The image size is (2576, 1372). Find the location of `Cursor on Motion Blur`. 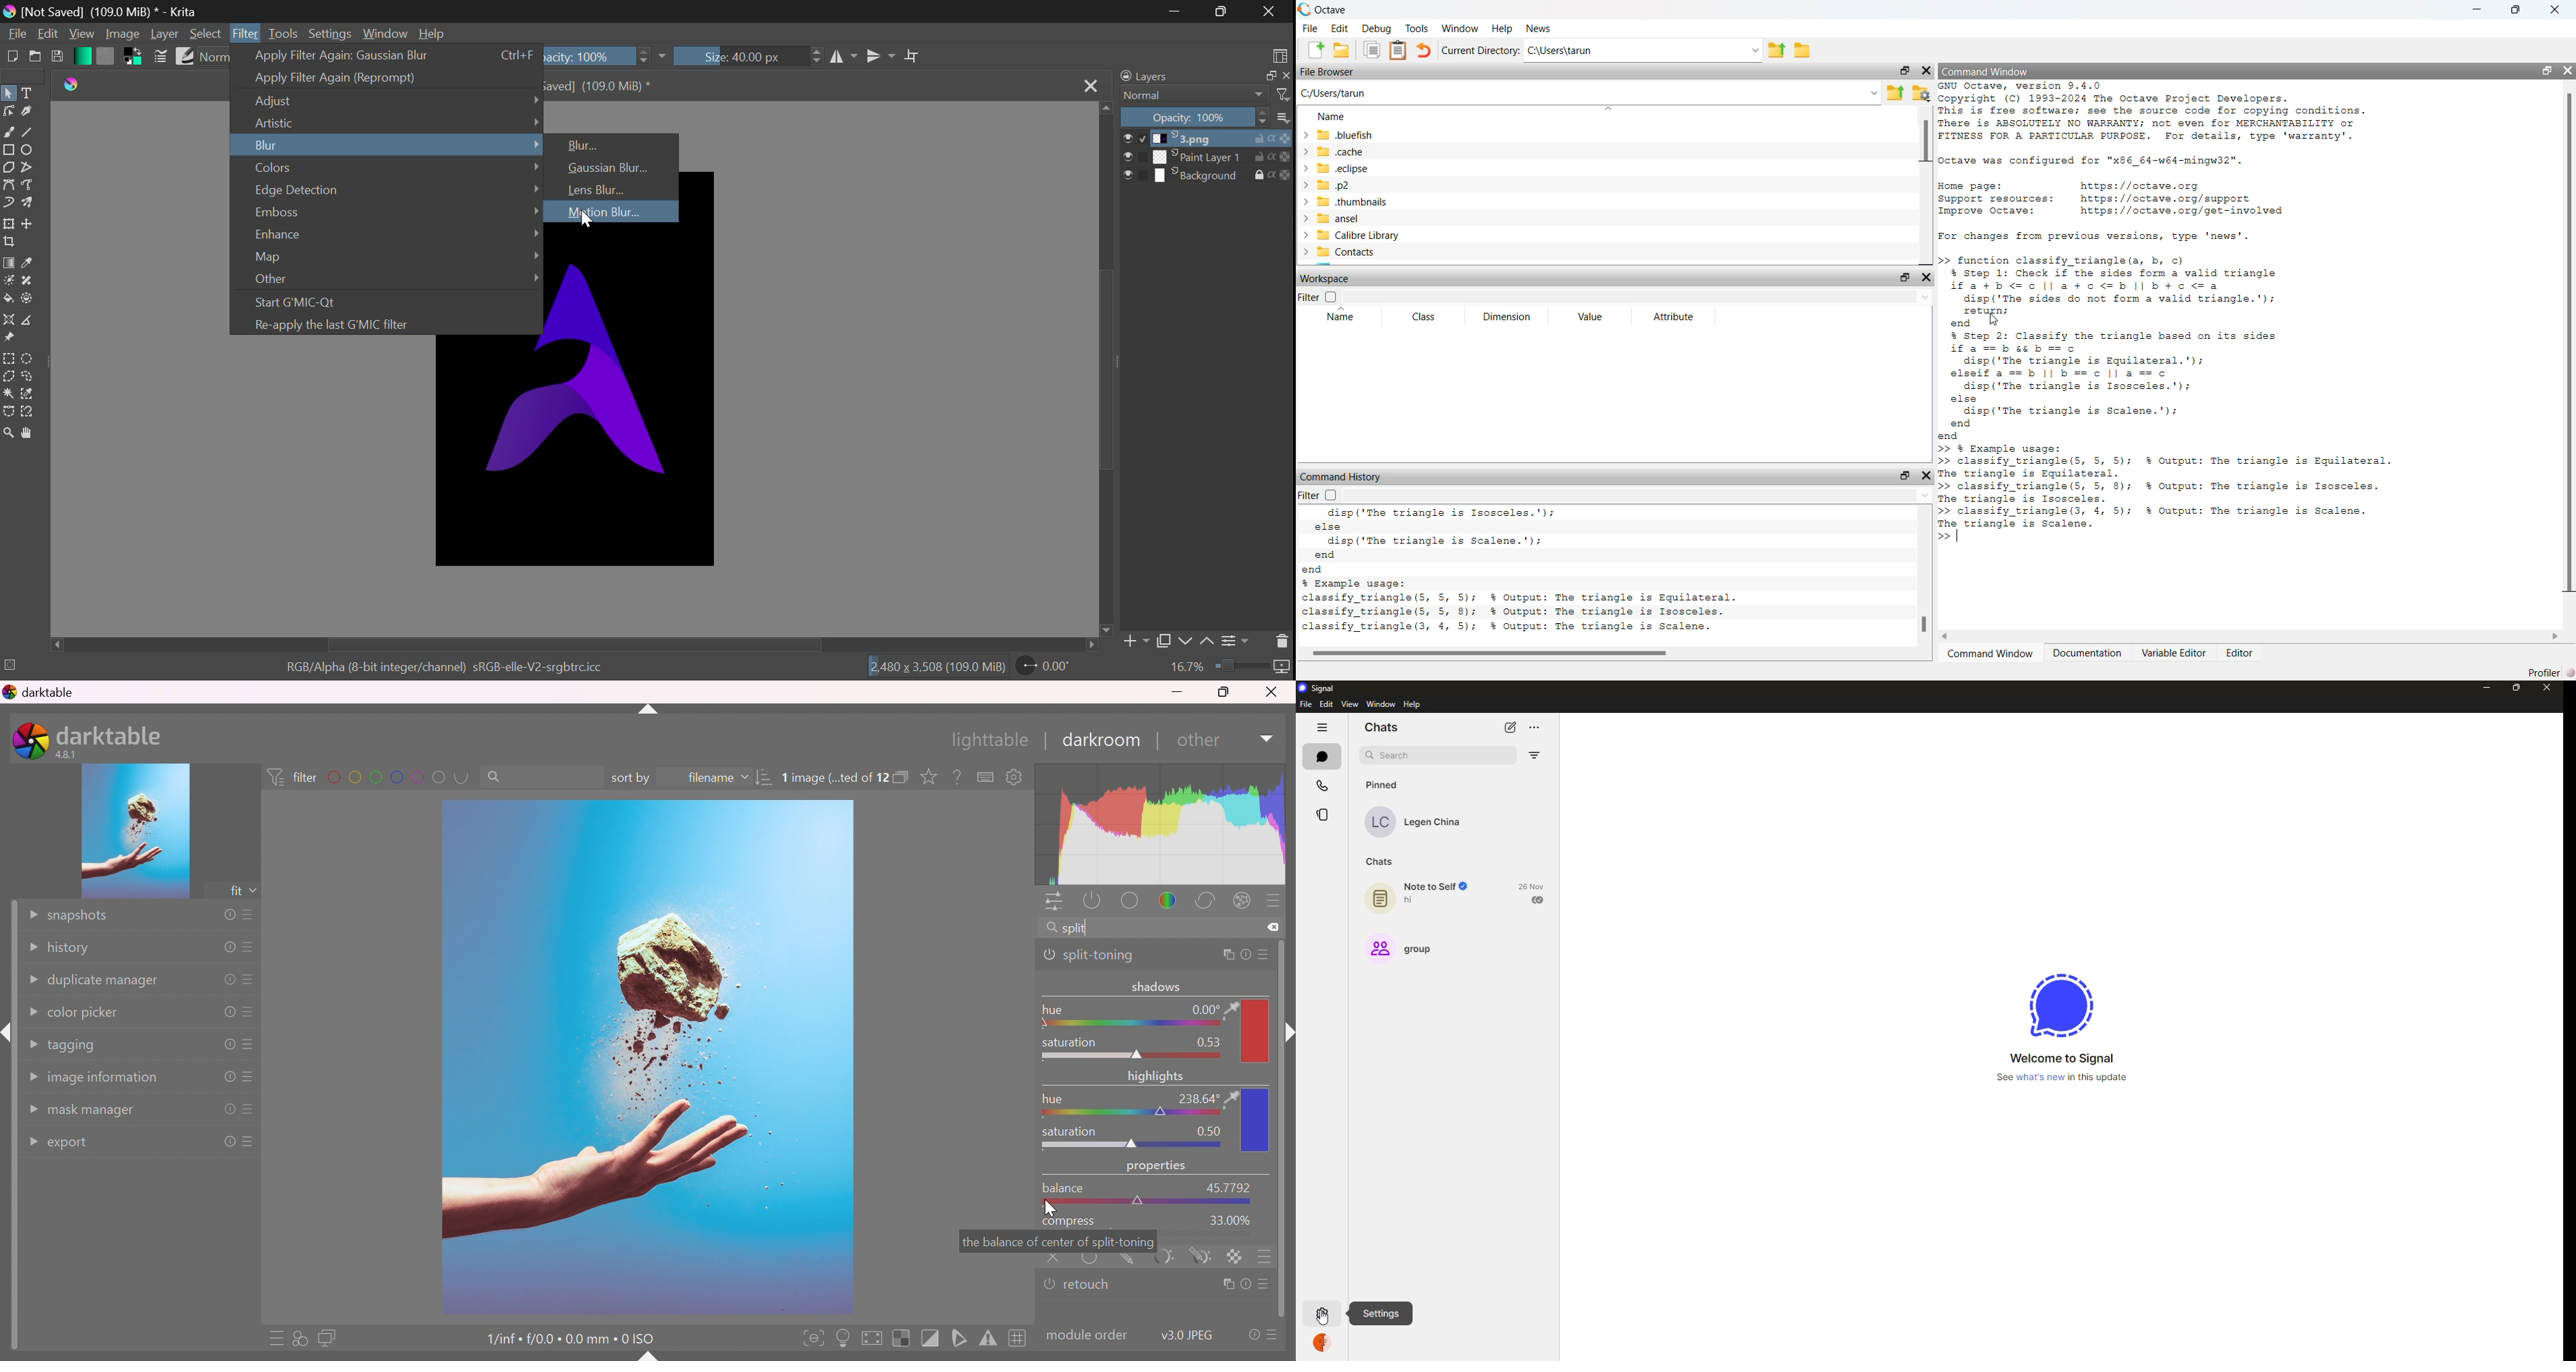

Cursor on Motion Blur is located at coordinates (587, 221).